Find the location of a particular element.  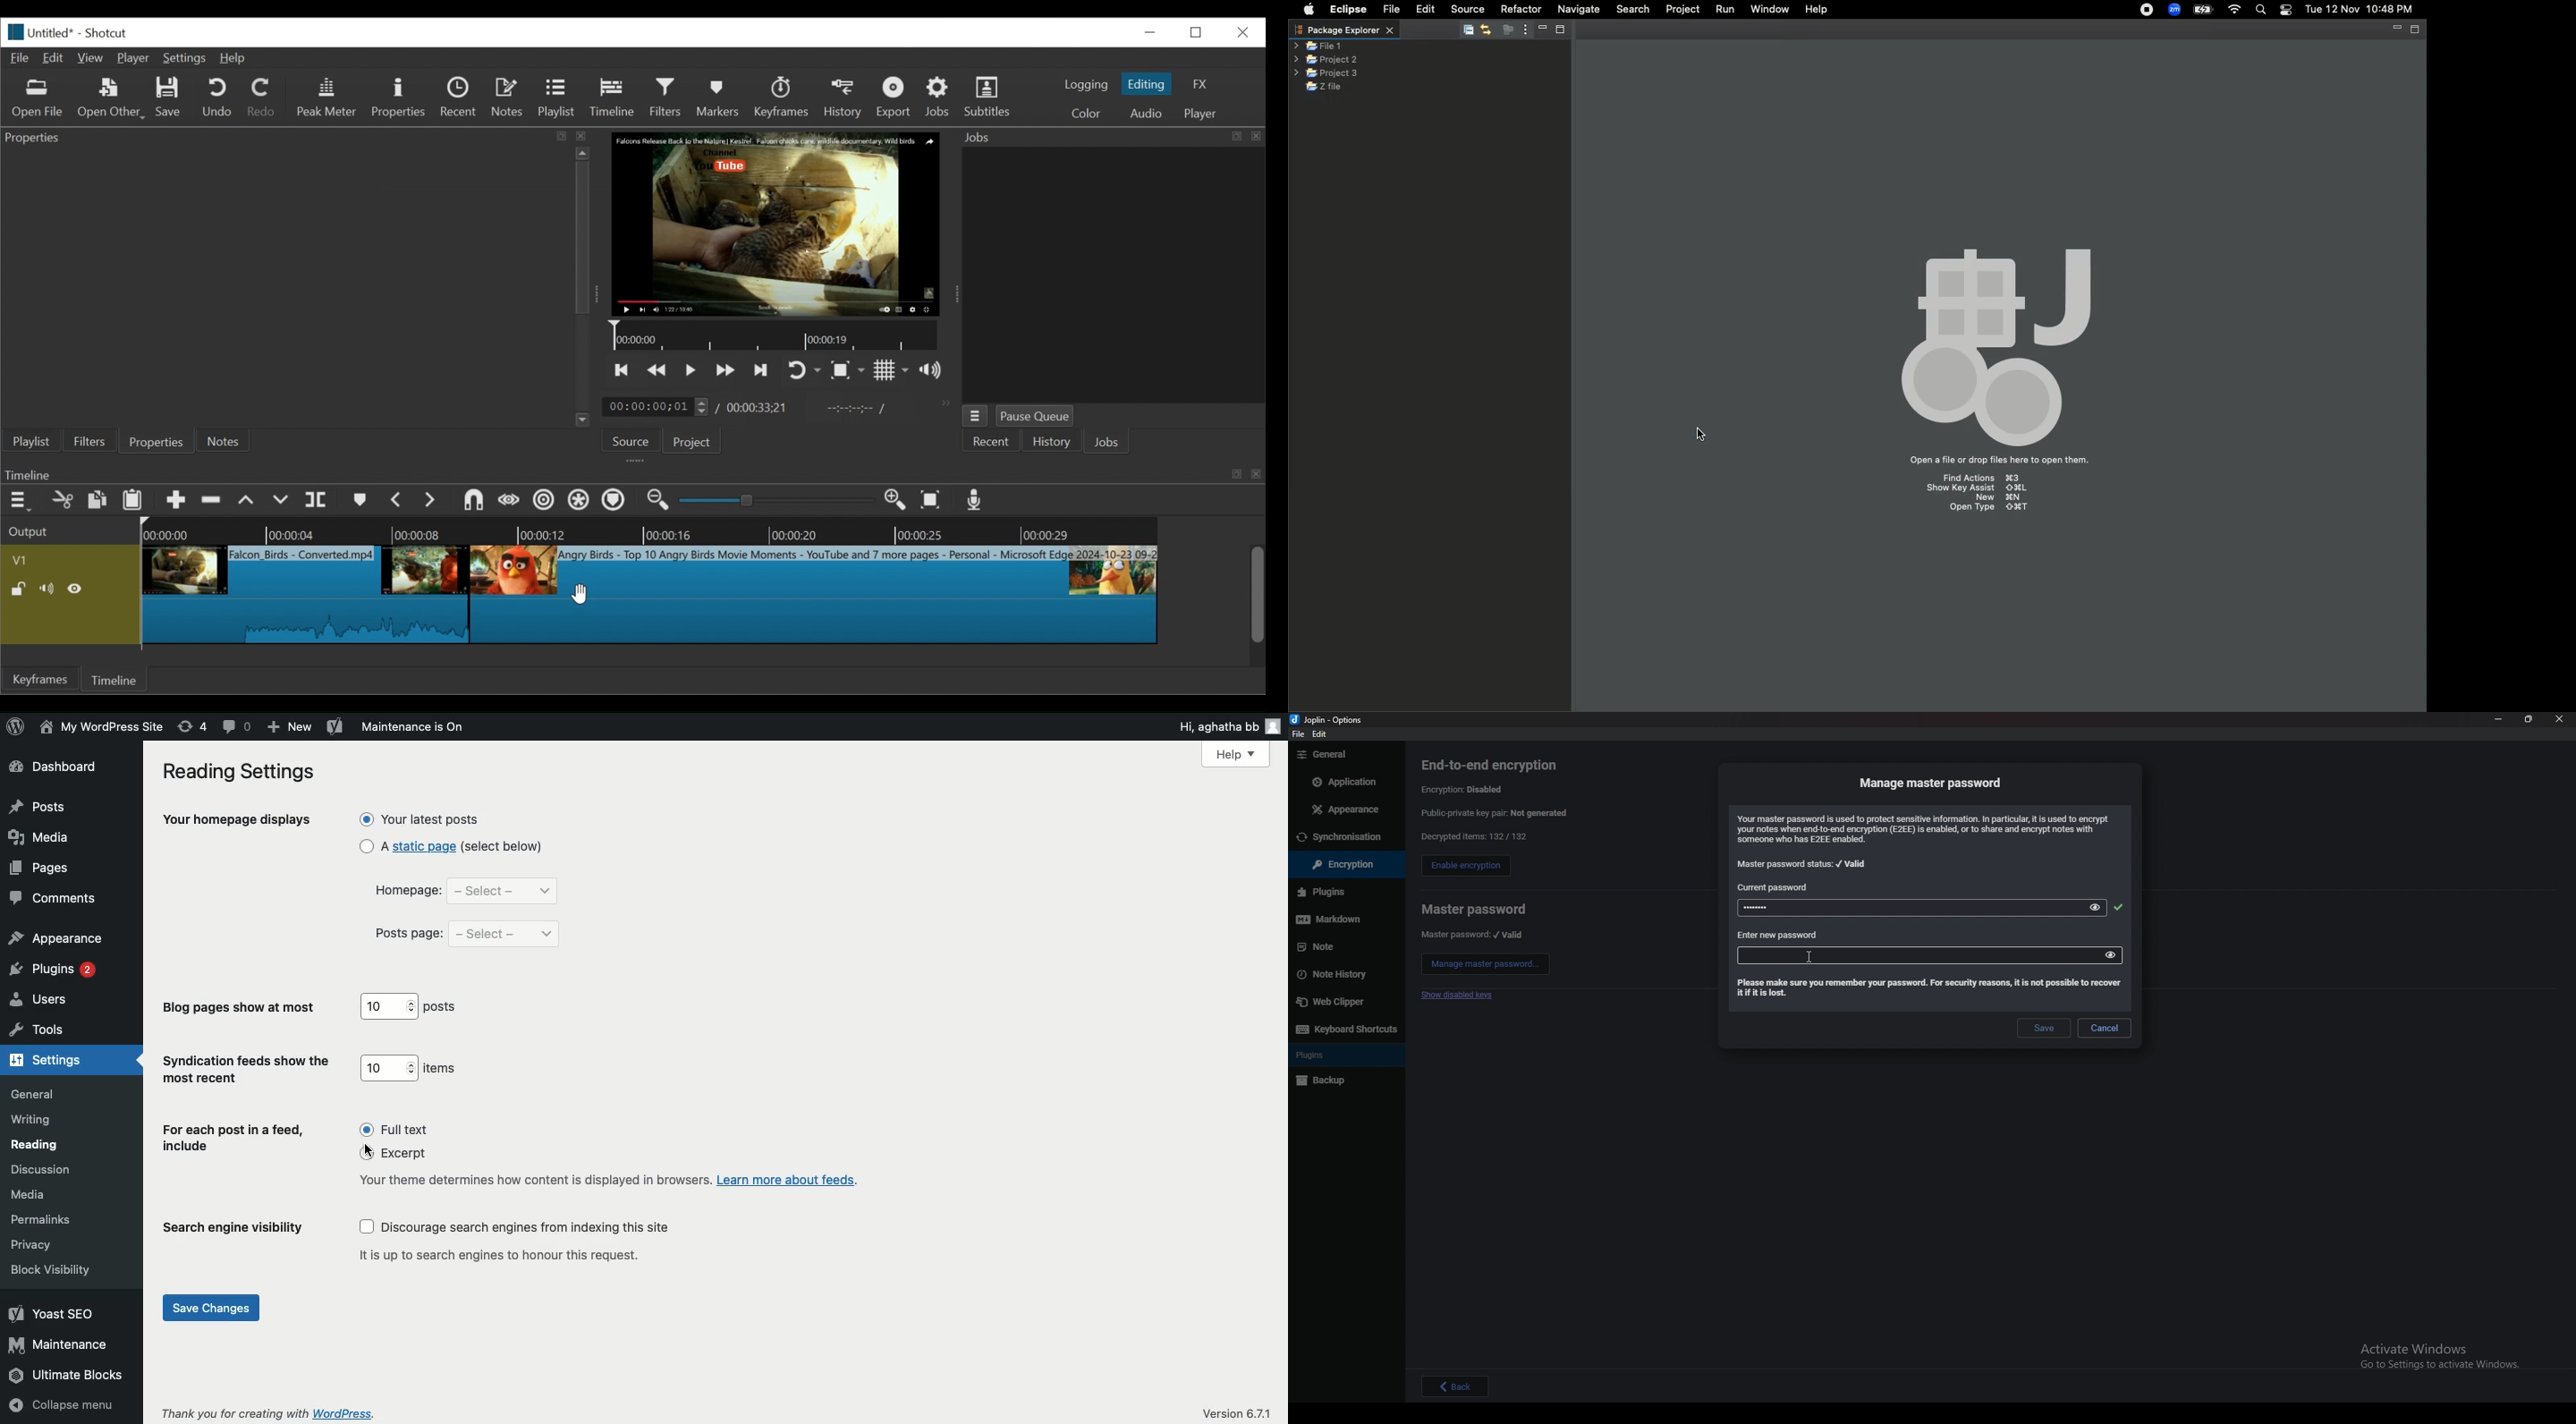

privacy  is located at coordinates (30, 1244).